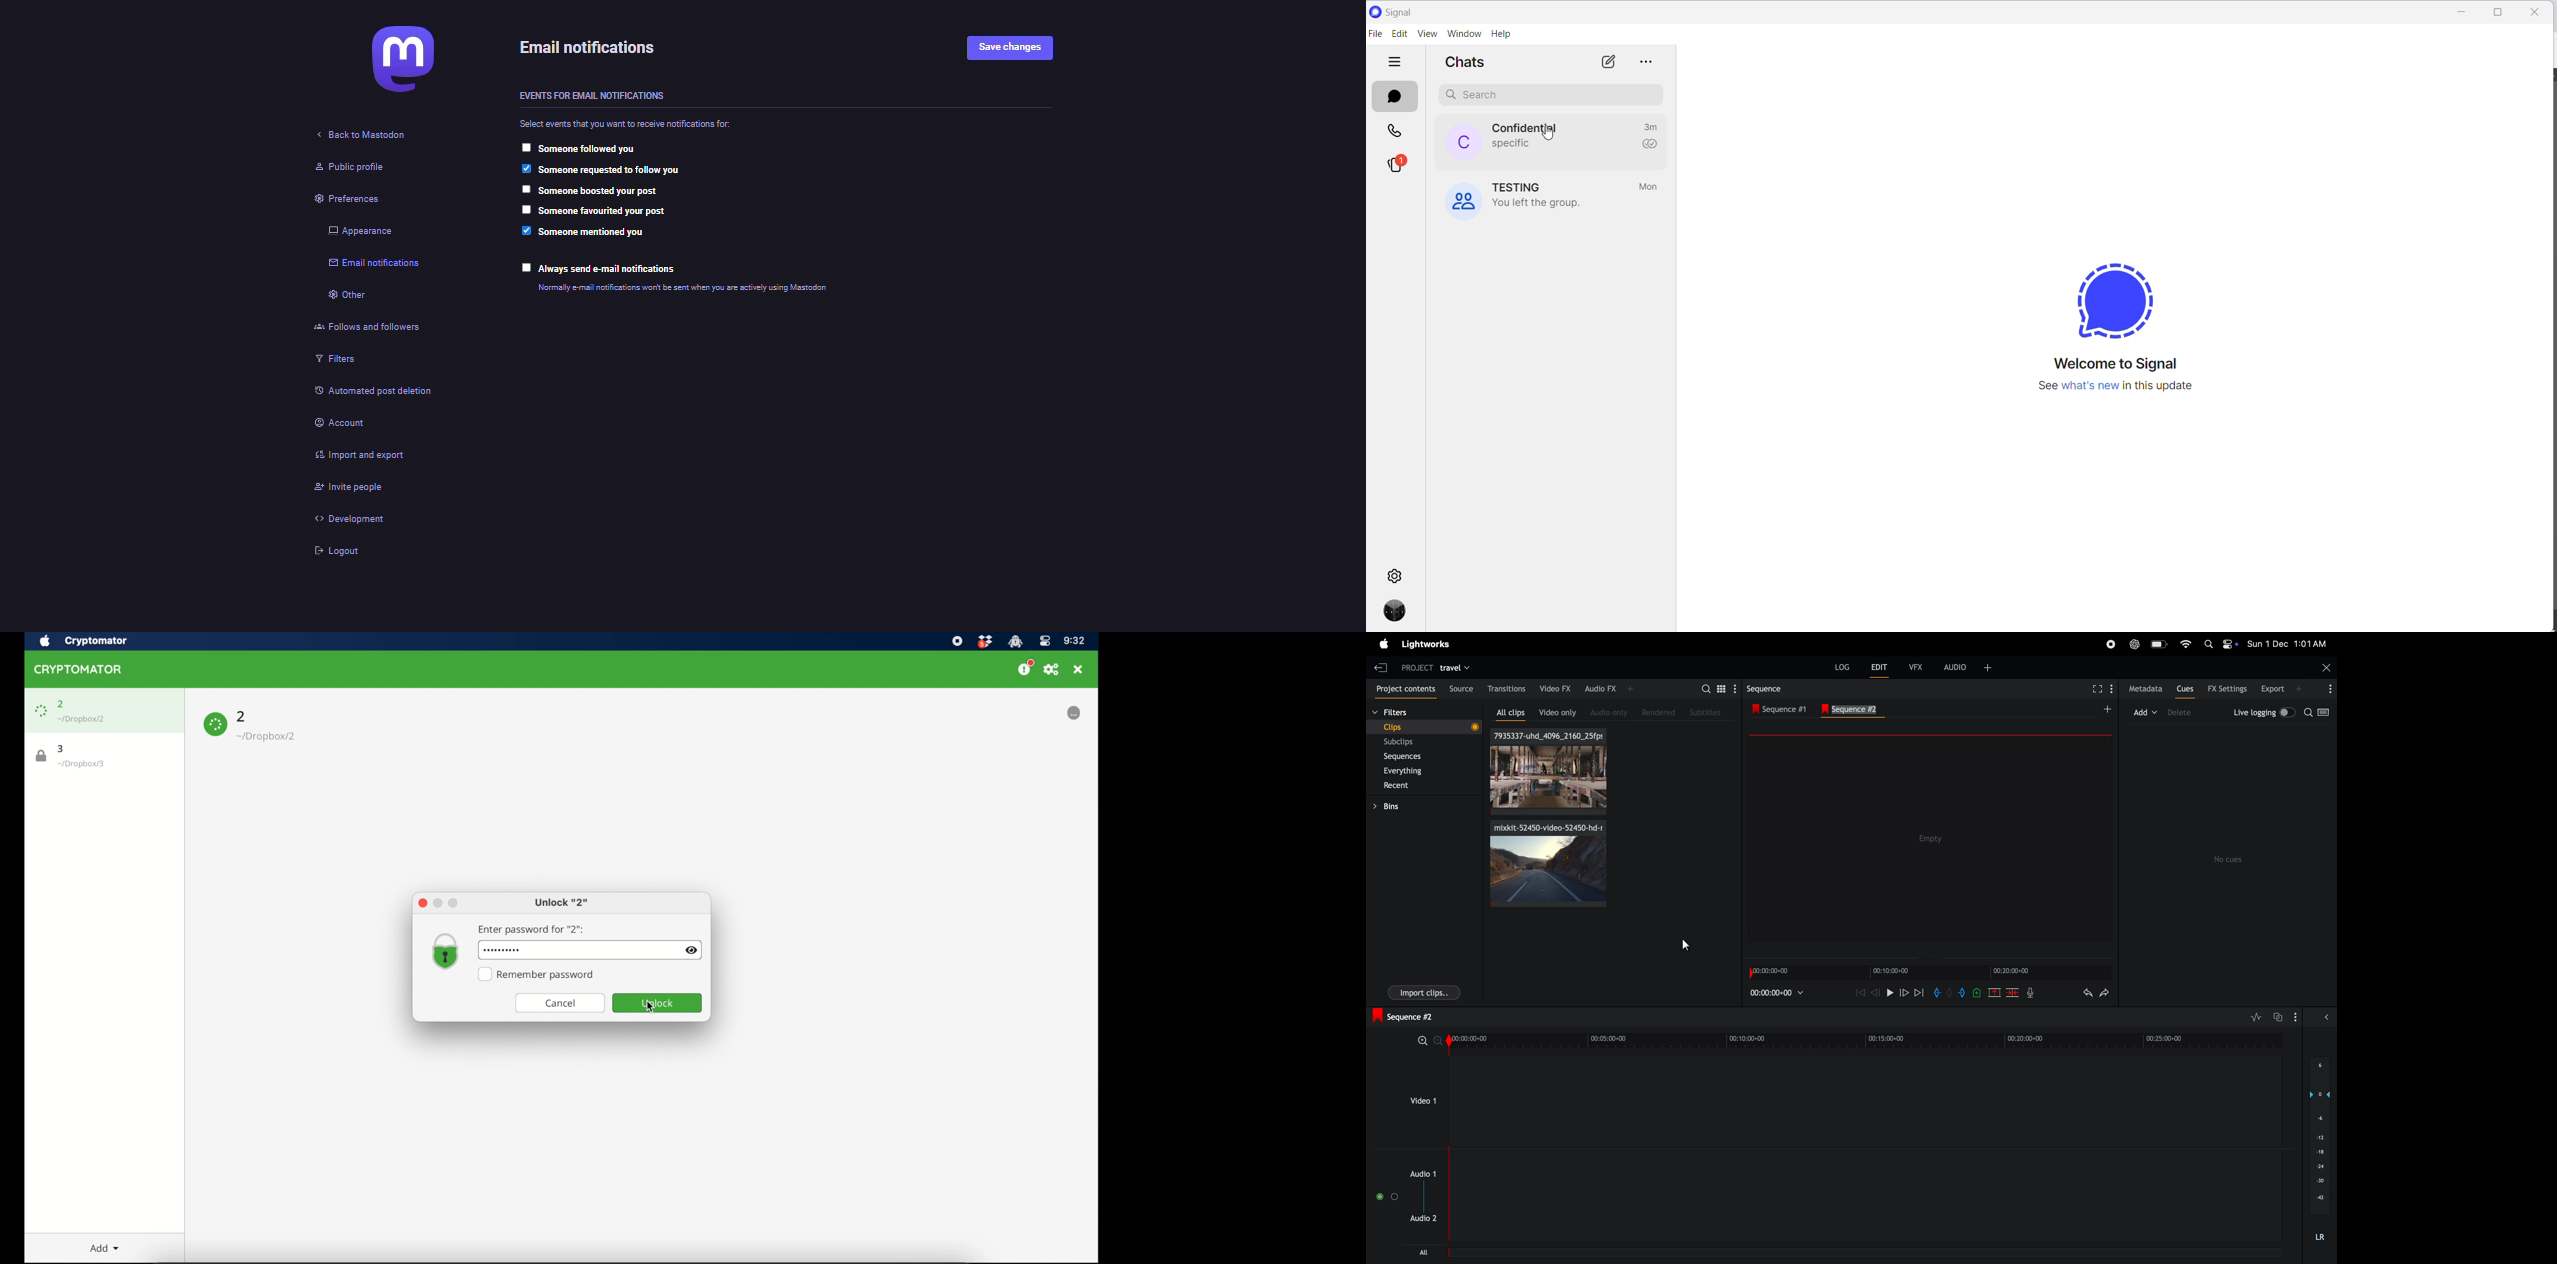 The width and height of the screenshot is (2576, 1288). What do you see at coordinates (1611, 711) in the screenshot?
I see `audio only` at bounding box center [1611, 711].